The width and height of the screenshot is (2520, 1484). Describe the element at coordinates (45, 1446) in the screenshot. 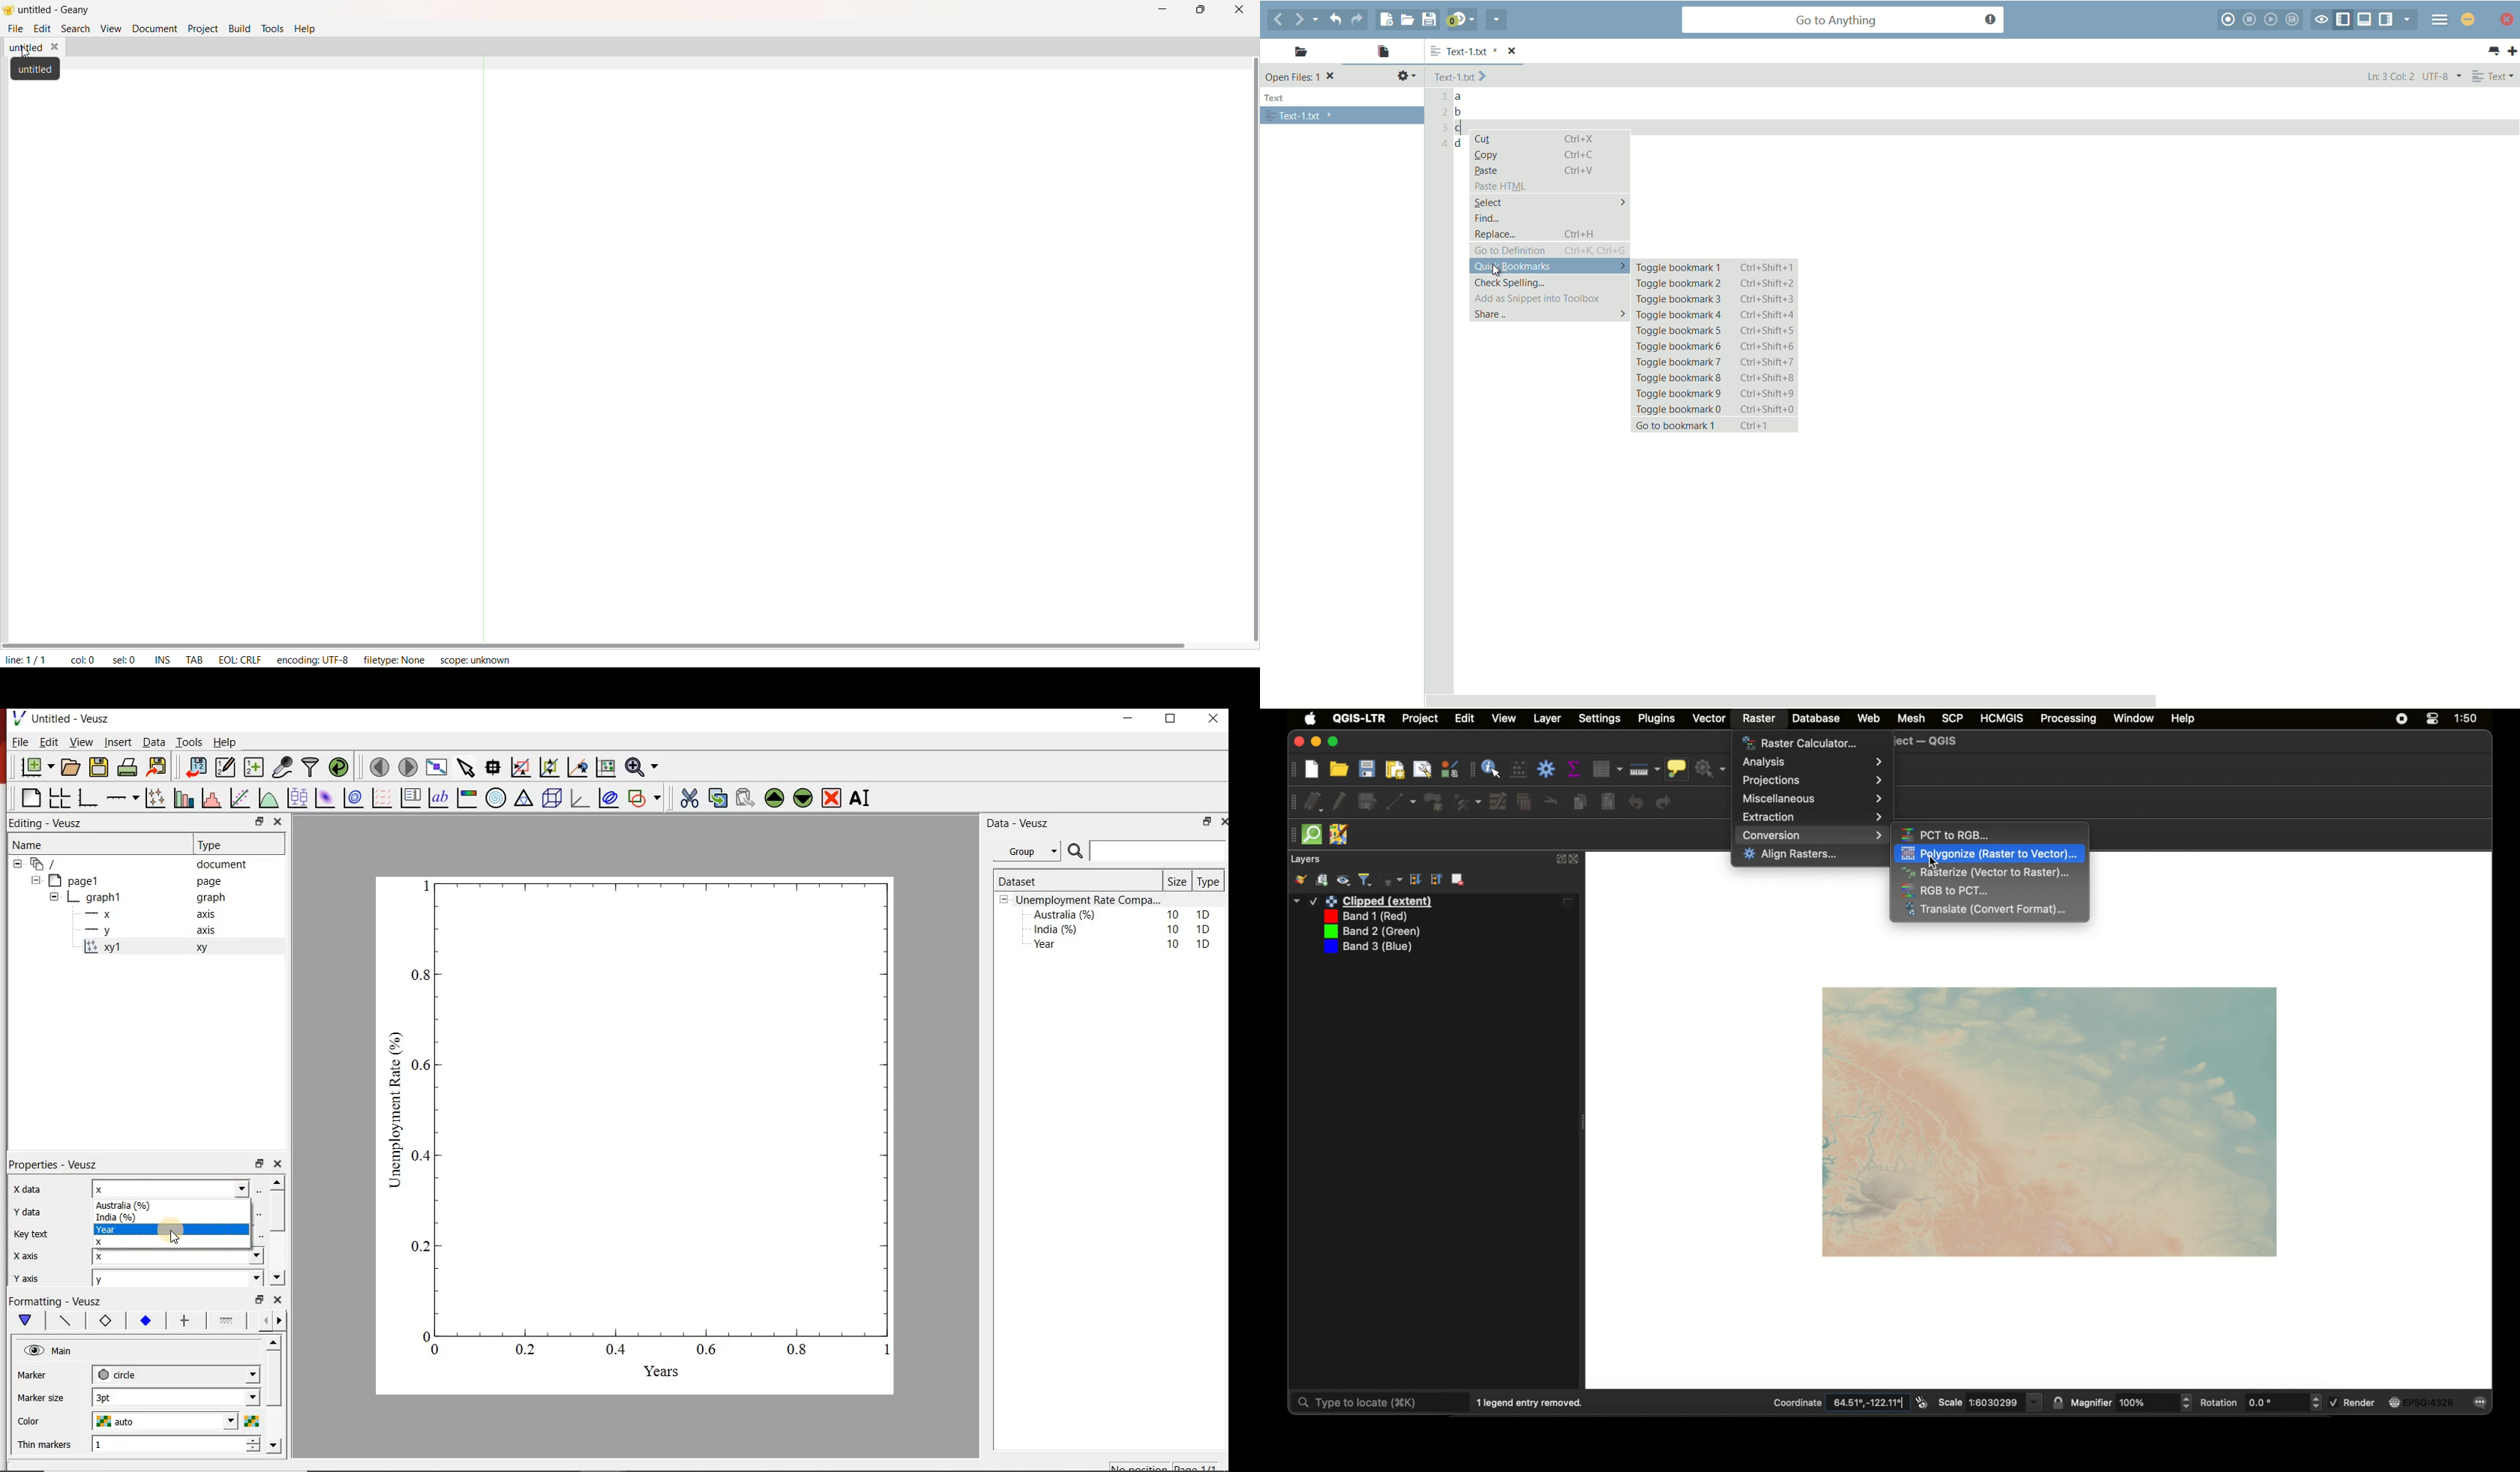

I see `Thin markers` at that location.